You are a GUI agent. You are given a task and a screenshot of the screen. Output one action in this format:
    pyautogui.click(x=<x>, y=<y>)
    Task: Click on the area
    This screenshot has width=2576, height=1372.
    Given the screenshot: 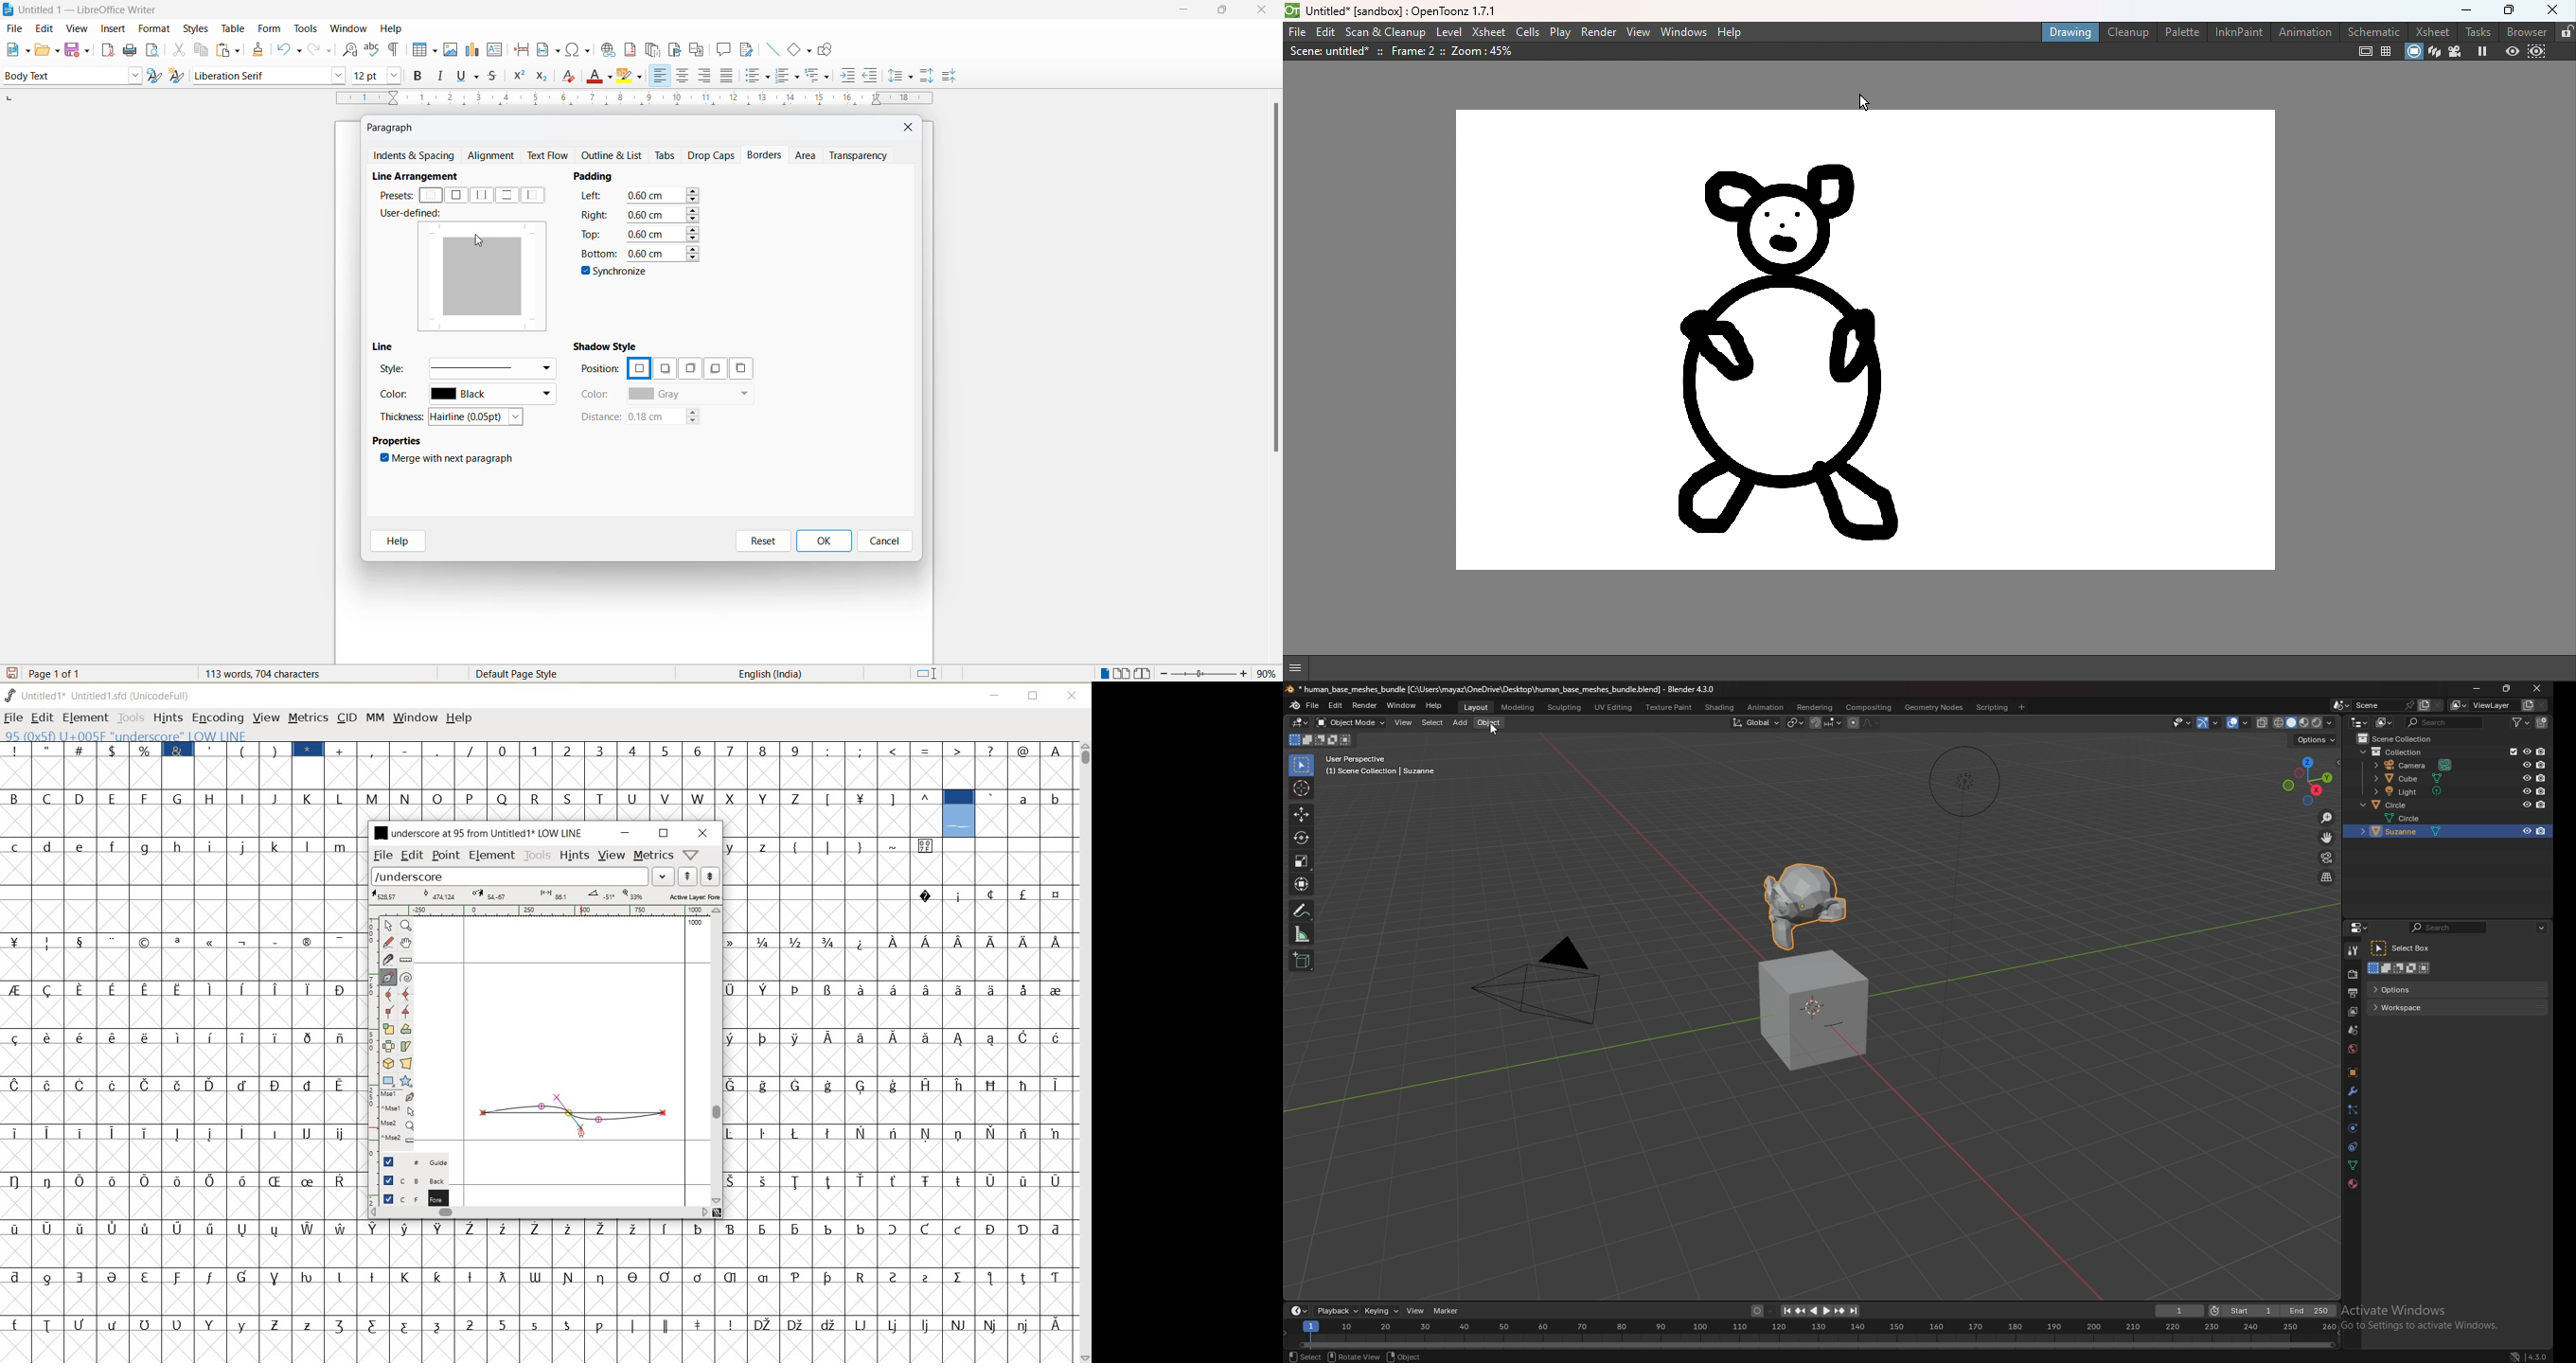 What is the action you would take?
    pyautogui.click(x=807, y=156)
    